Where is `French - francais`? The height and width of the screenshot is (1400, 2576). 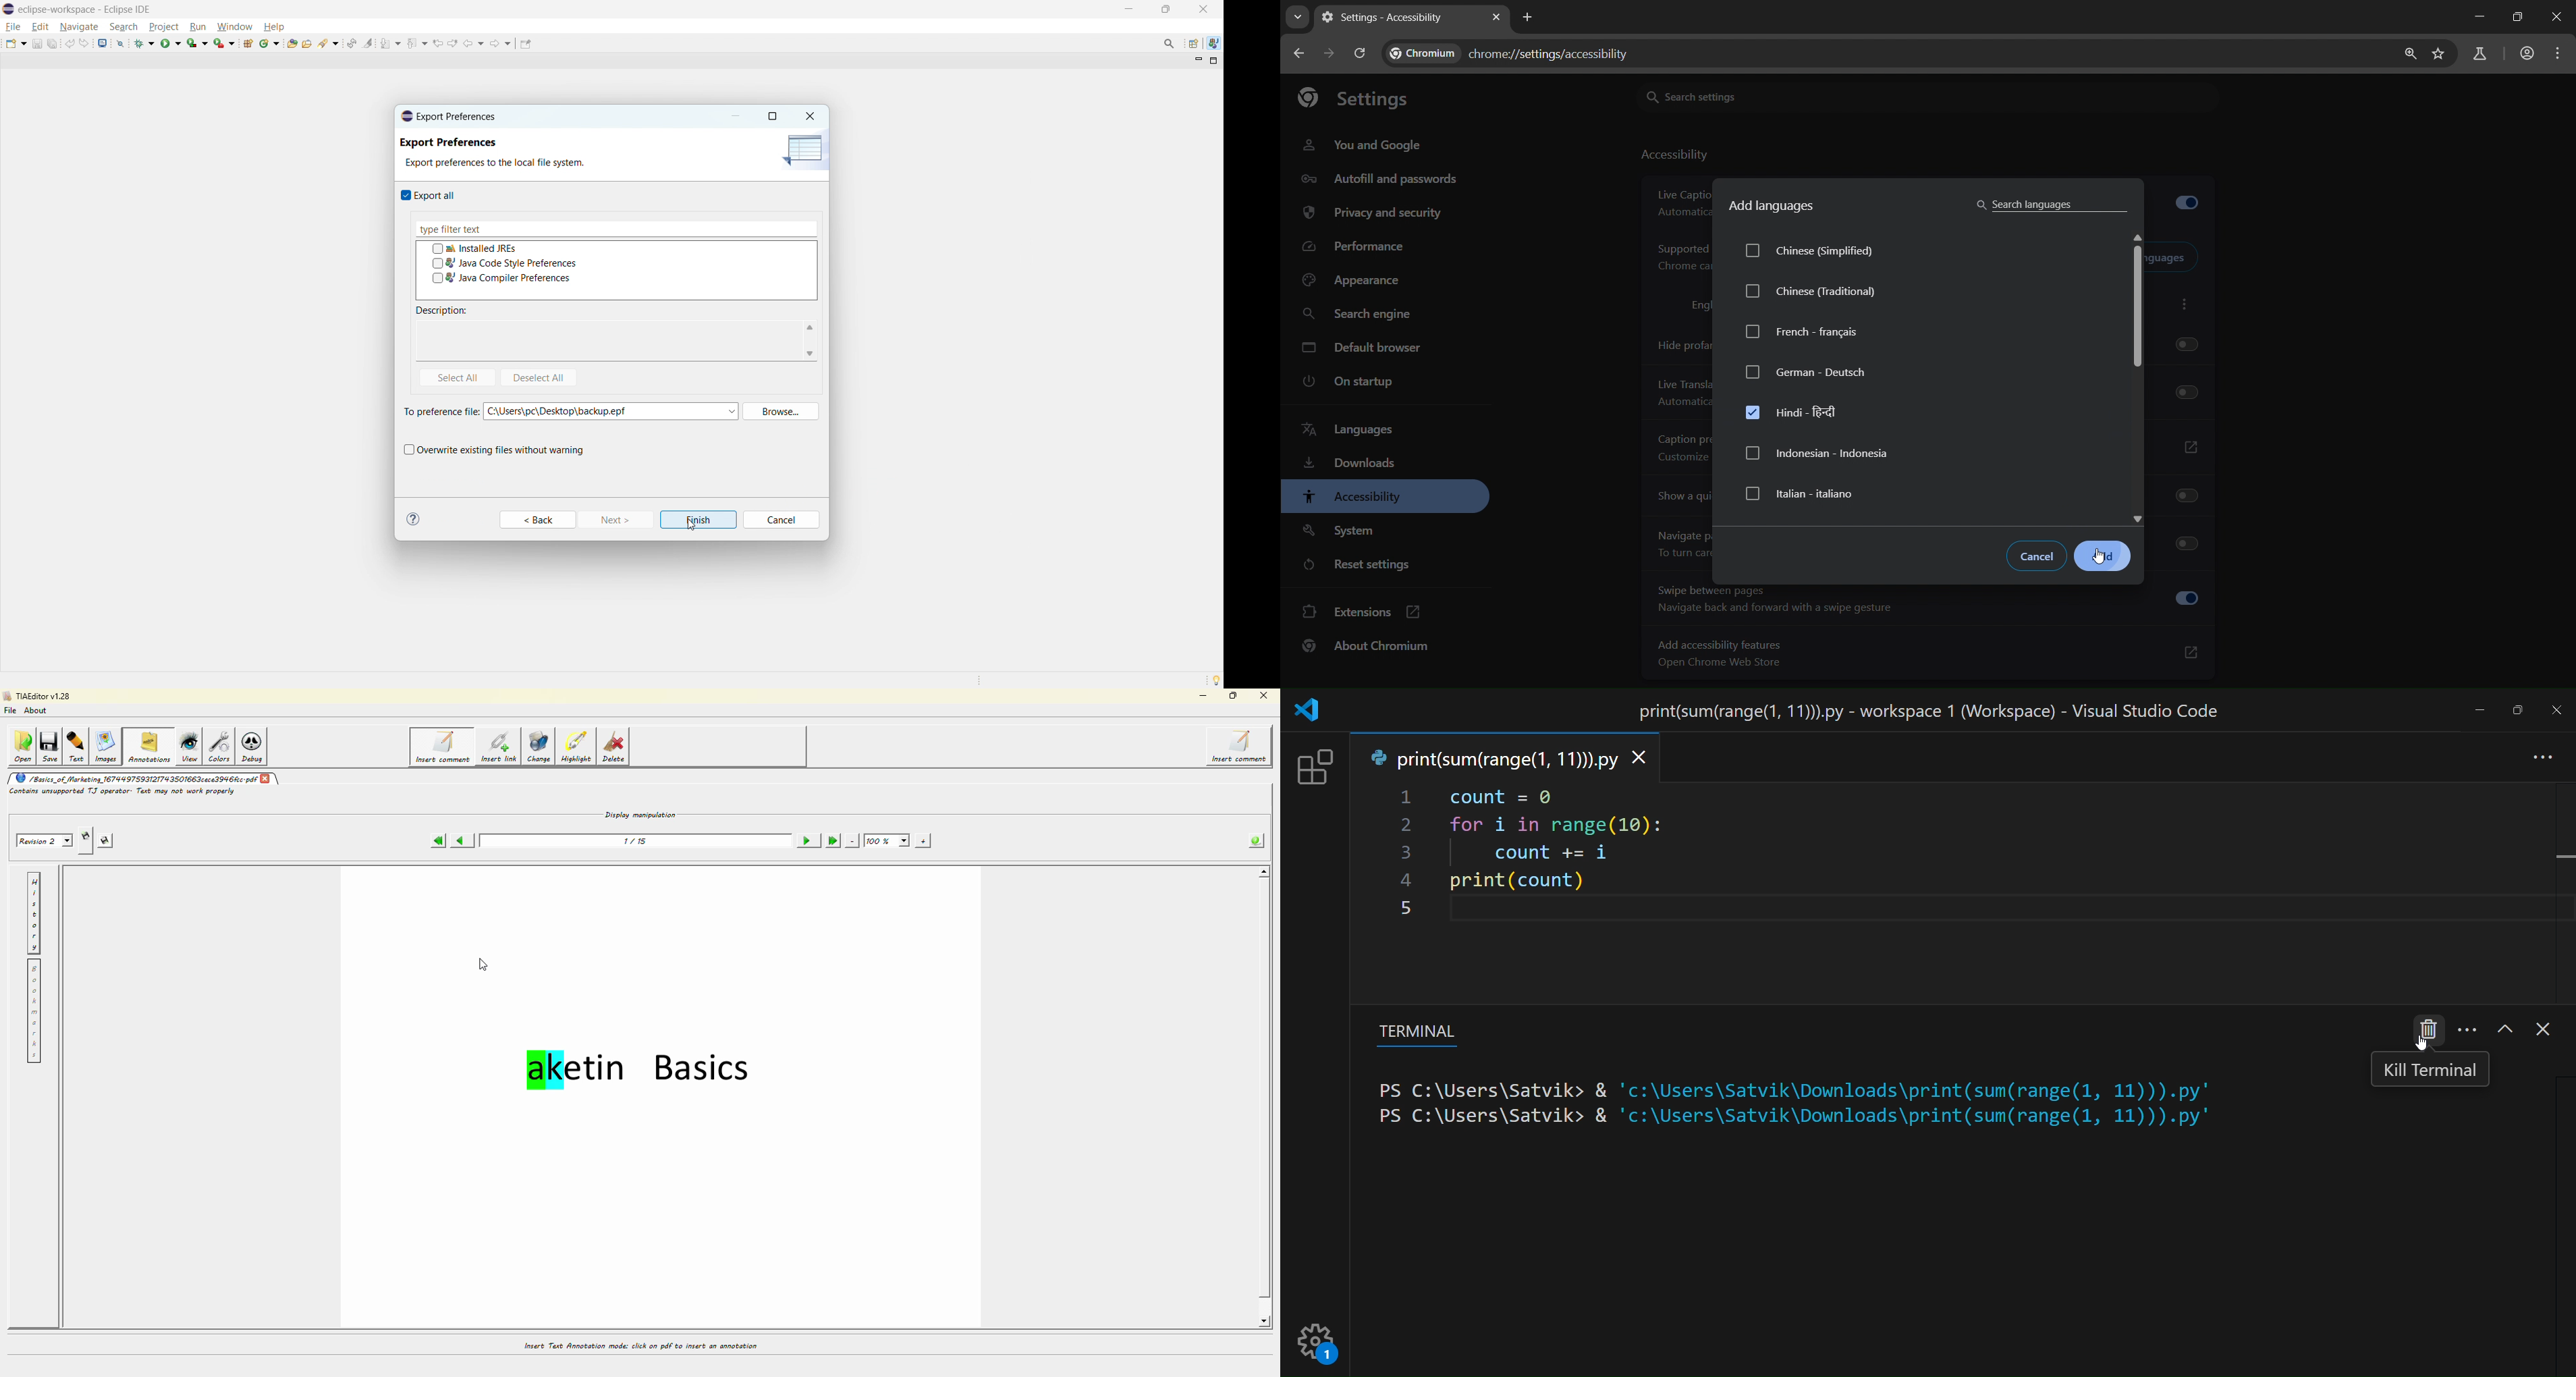 French - francais is located at coordinates (1803, 331).